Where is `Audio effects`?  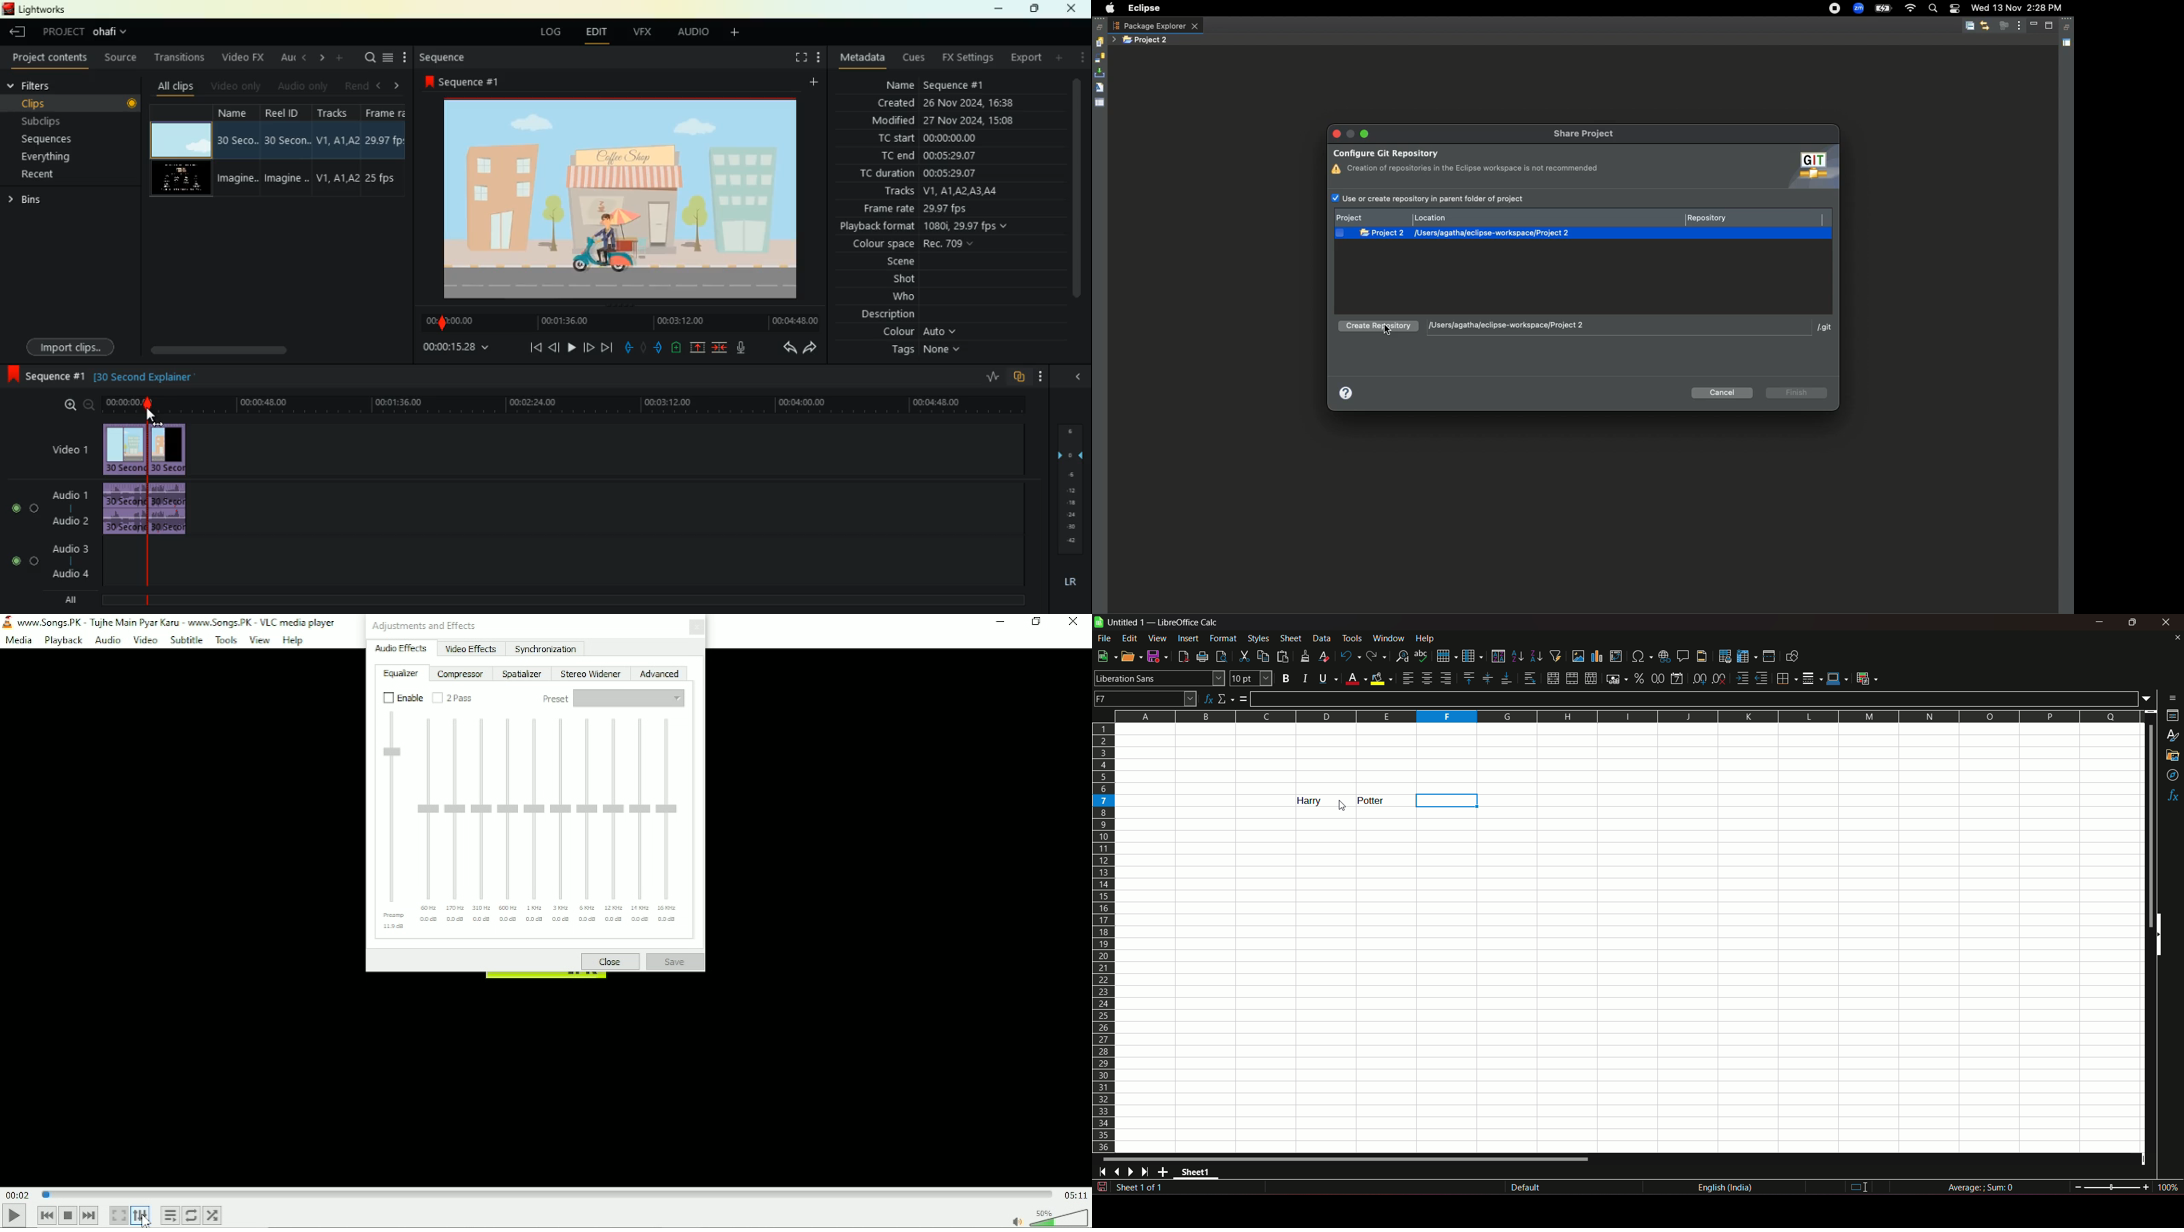
Audio effects is located at coordinates (400, 648).